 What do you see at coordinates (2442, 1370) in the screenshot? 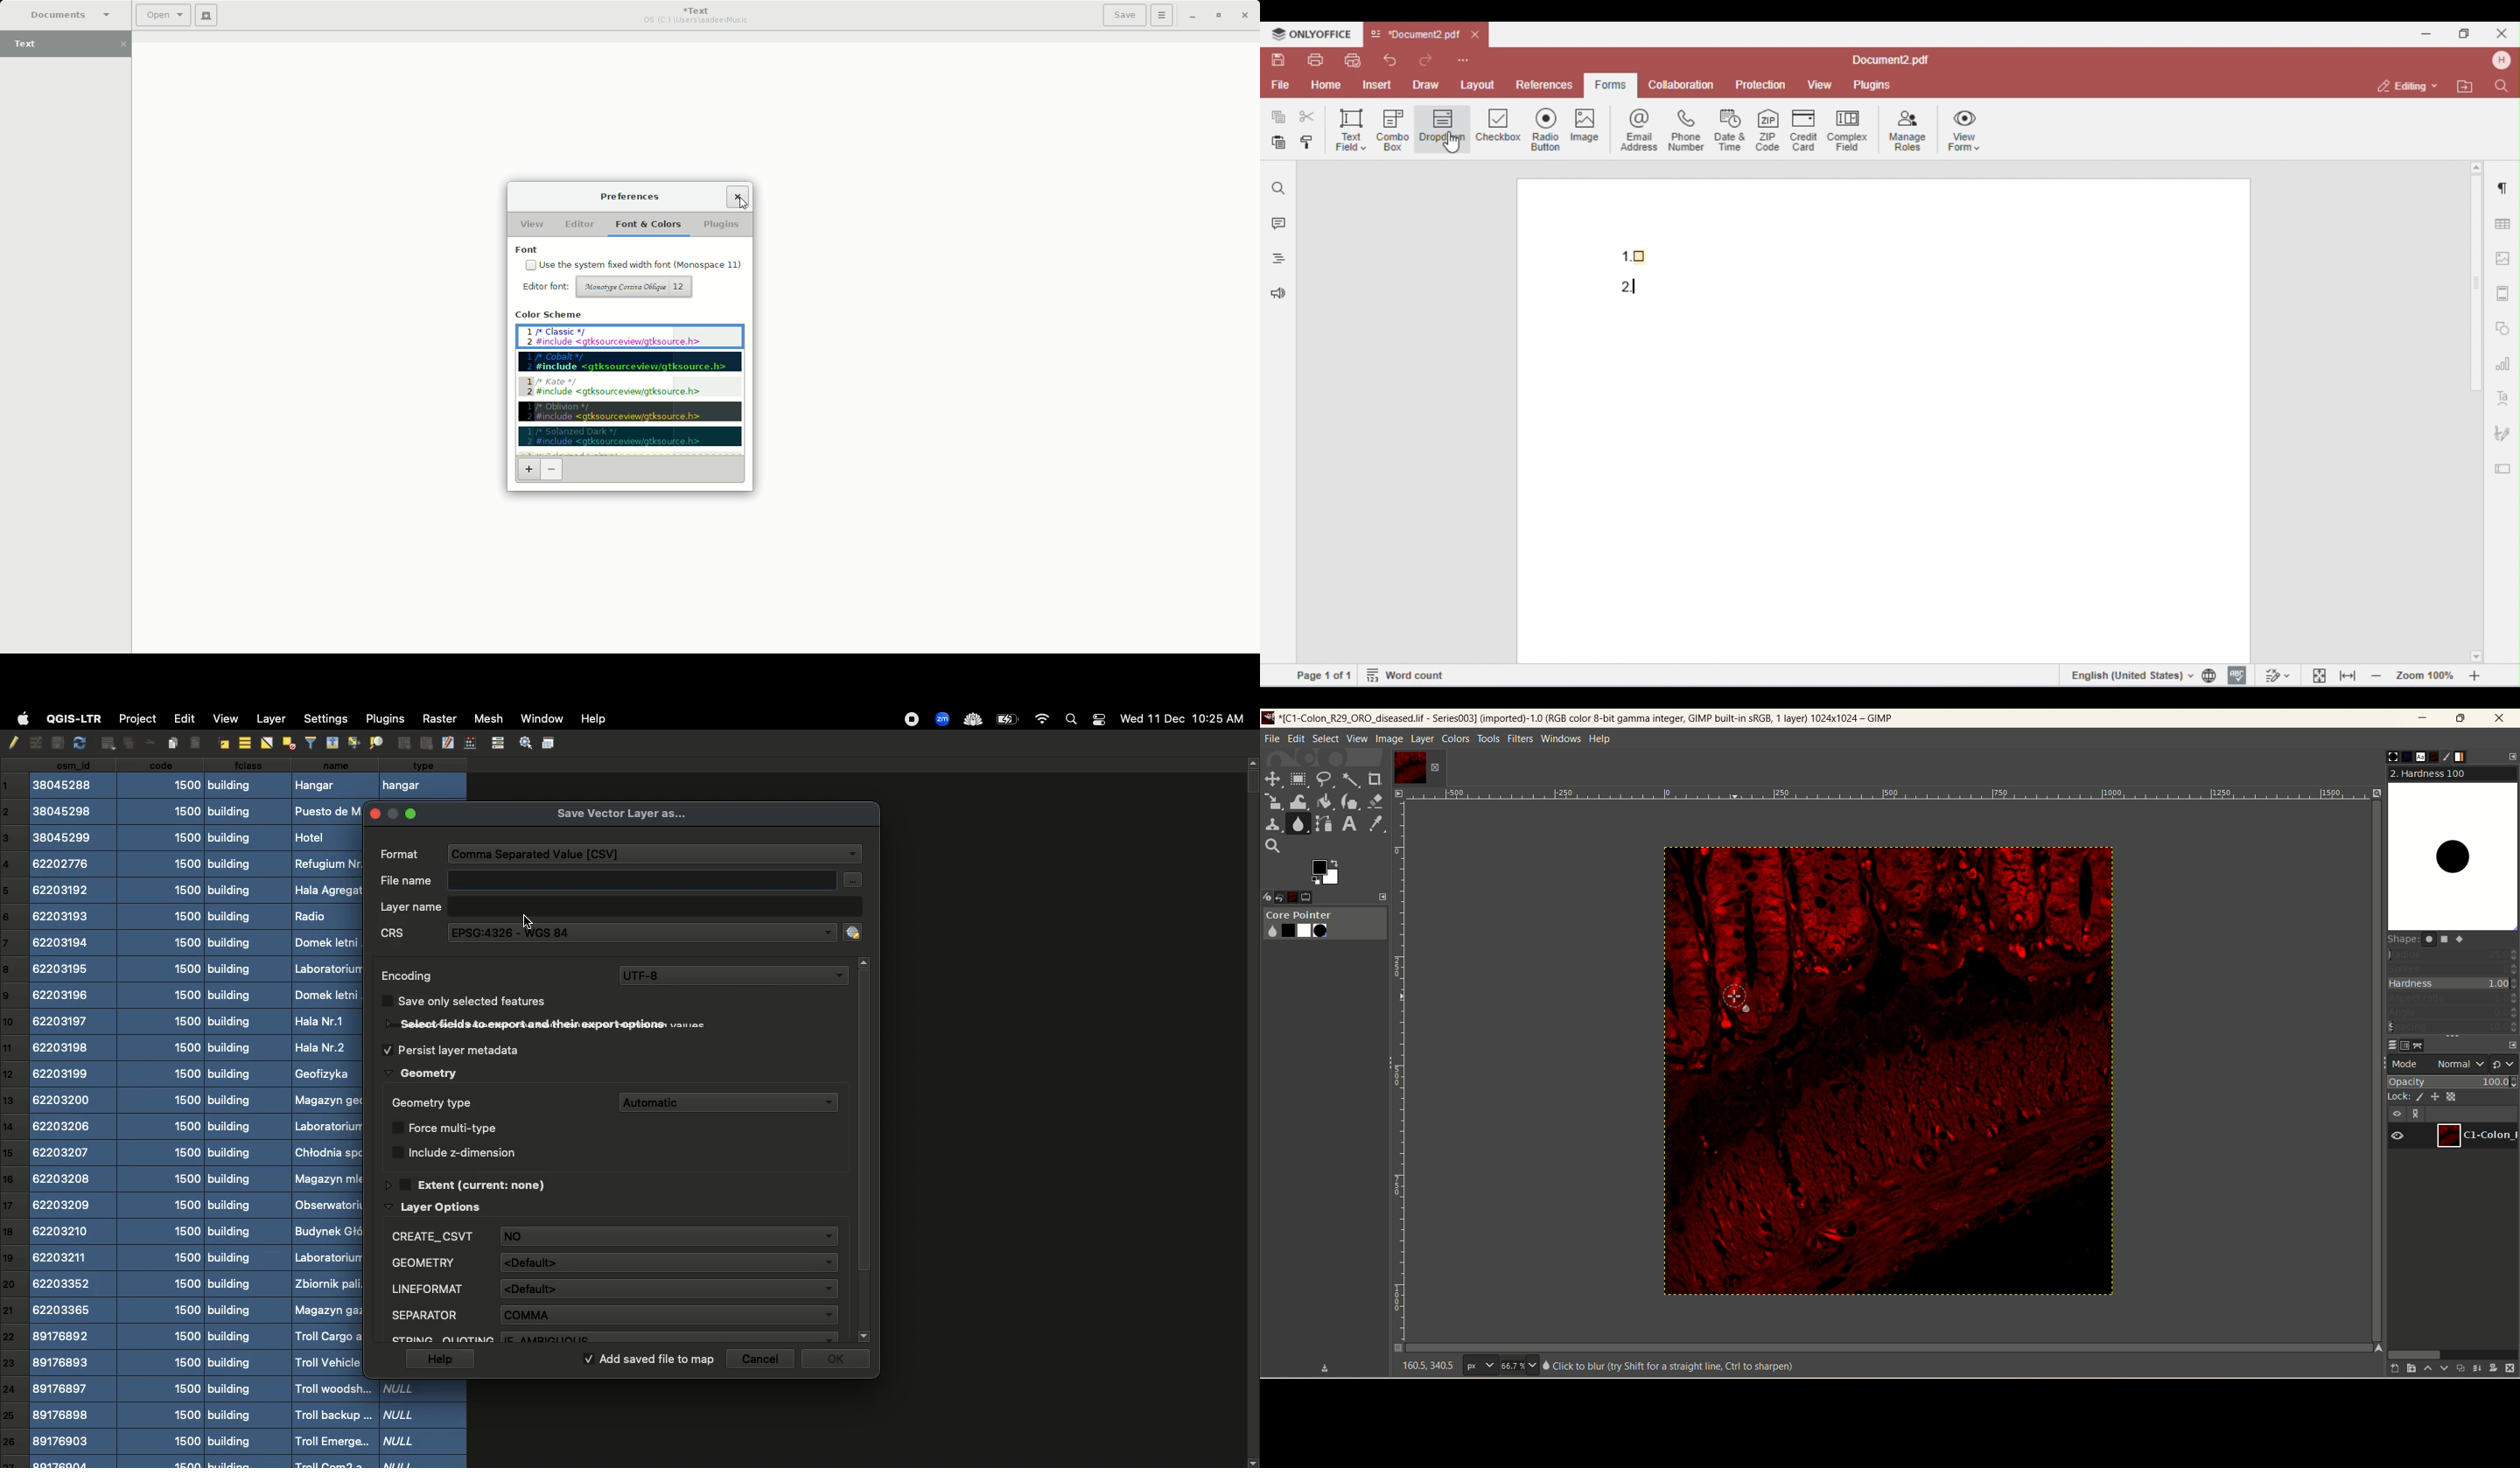
I see `lower this layer one step` at bounding box center [2442, 1370].